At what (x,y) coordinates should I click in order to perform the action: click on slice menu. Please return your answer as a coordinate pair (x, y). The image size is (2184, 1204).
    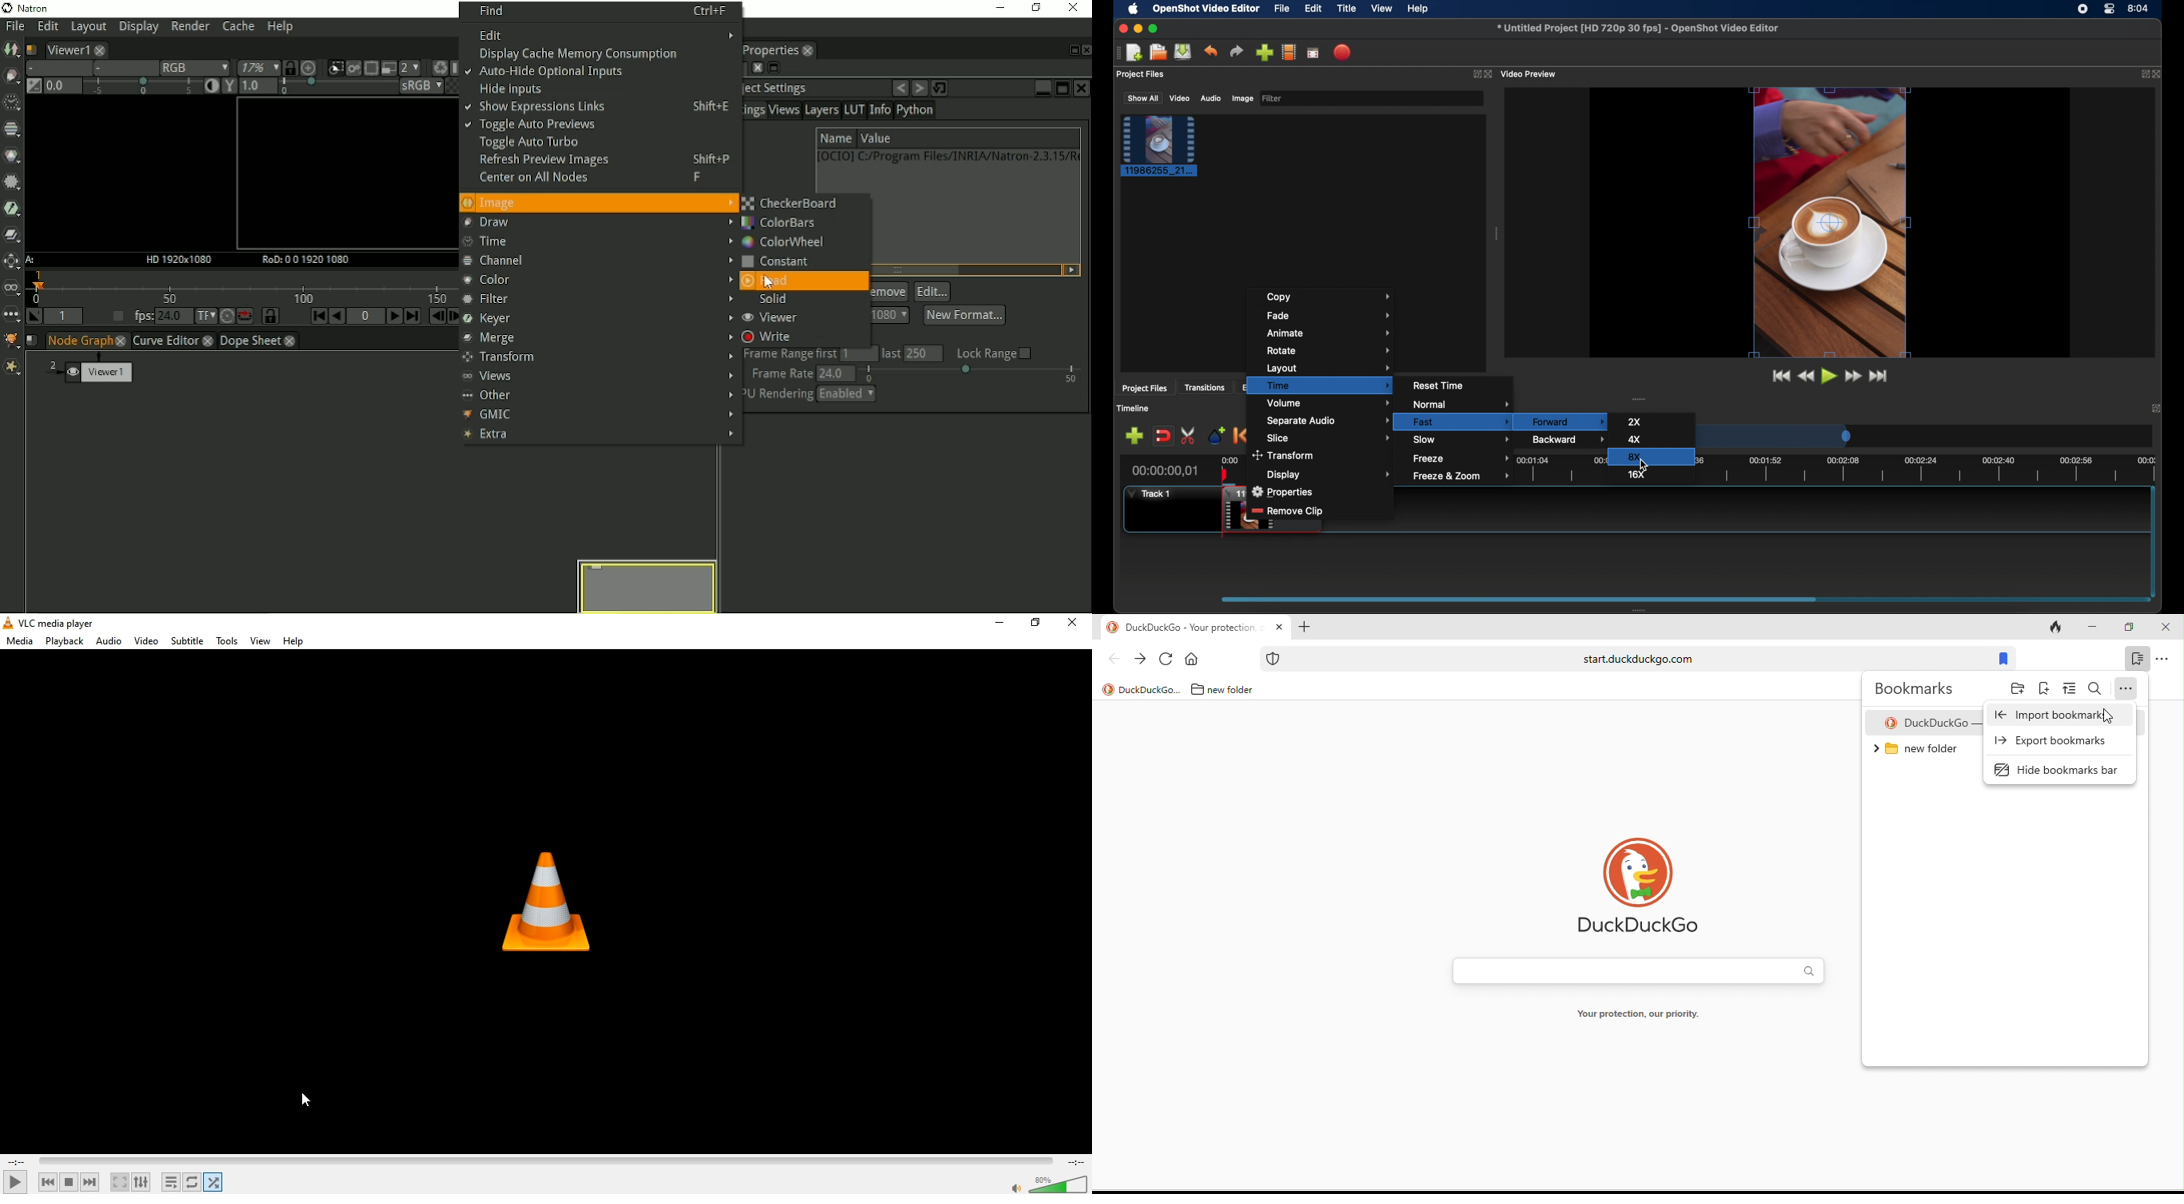
    Looking at the image, I should click on (1330, 438).